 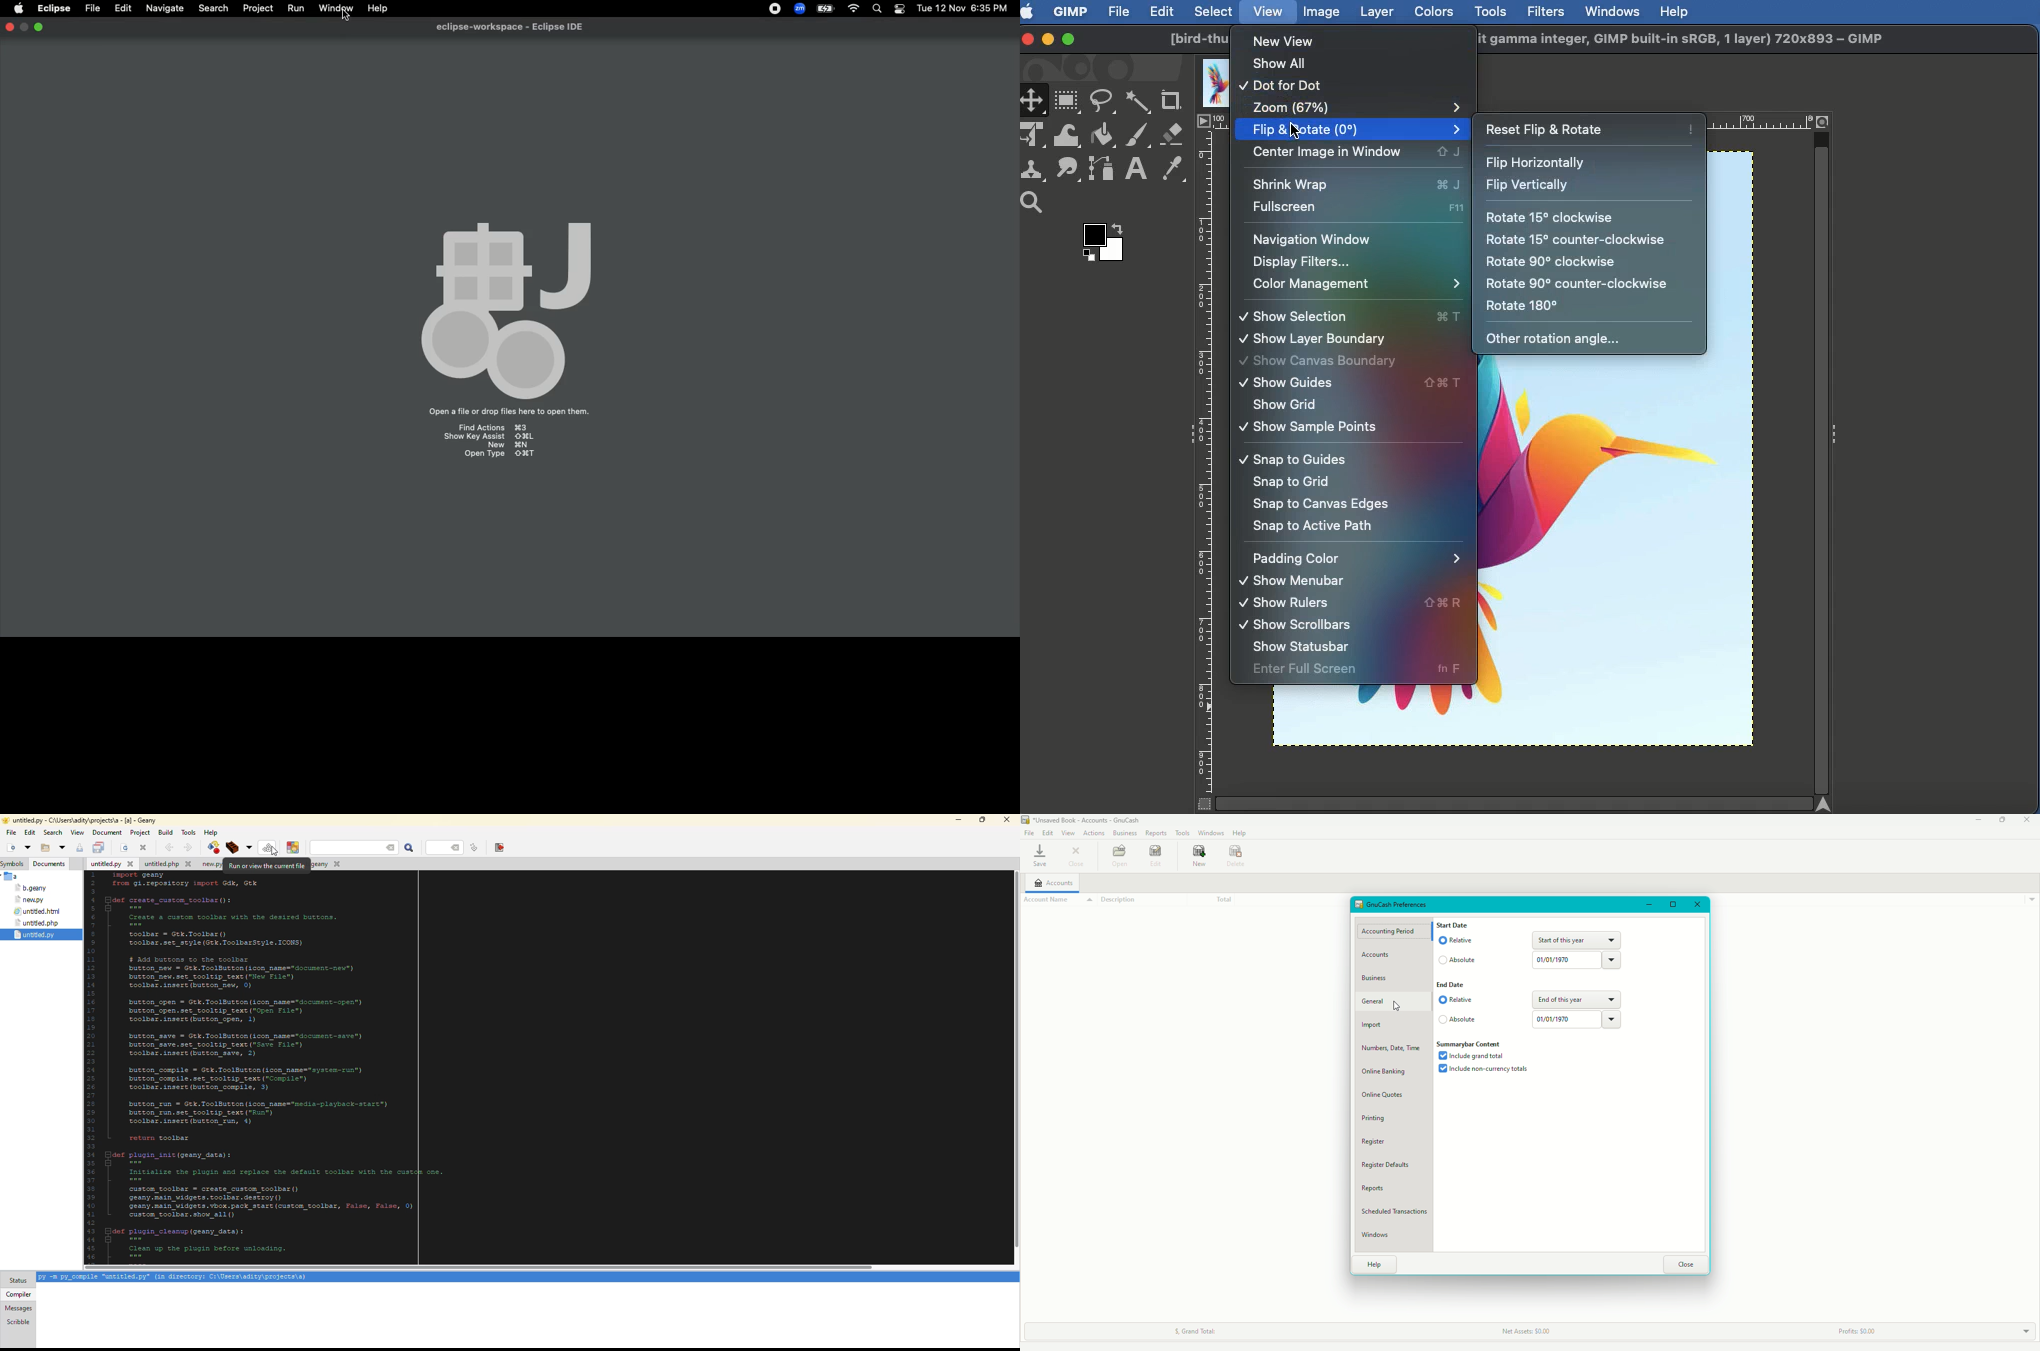 What do you see at coordinates (333, 8) in the screenshot?
I see `Window` at bounding box center [333, 8].